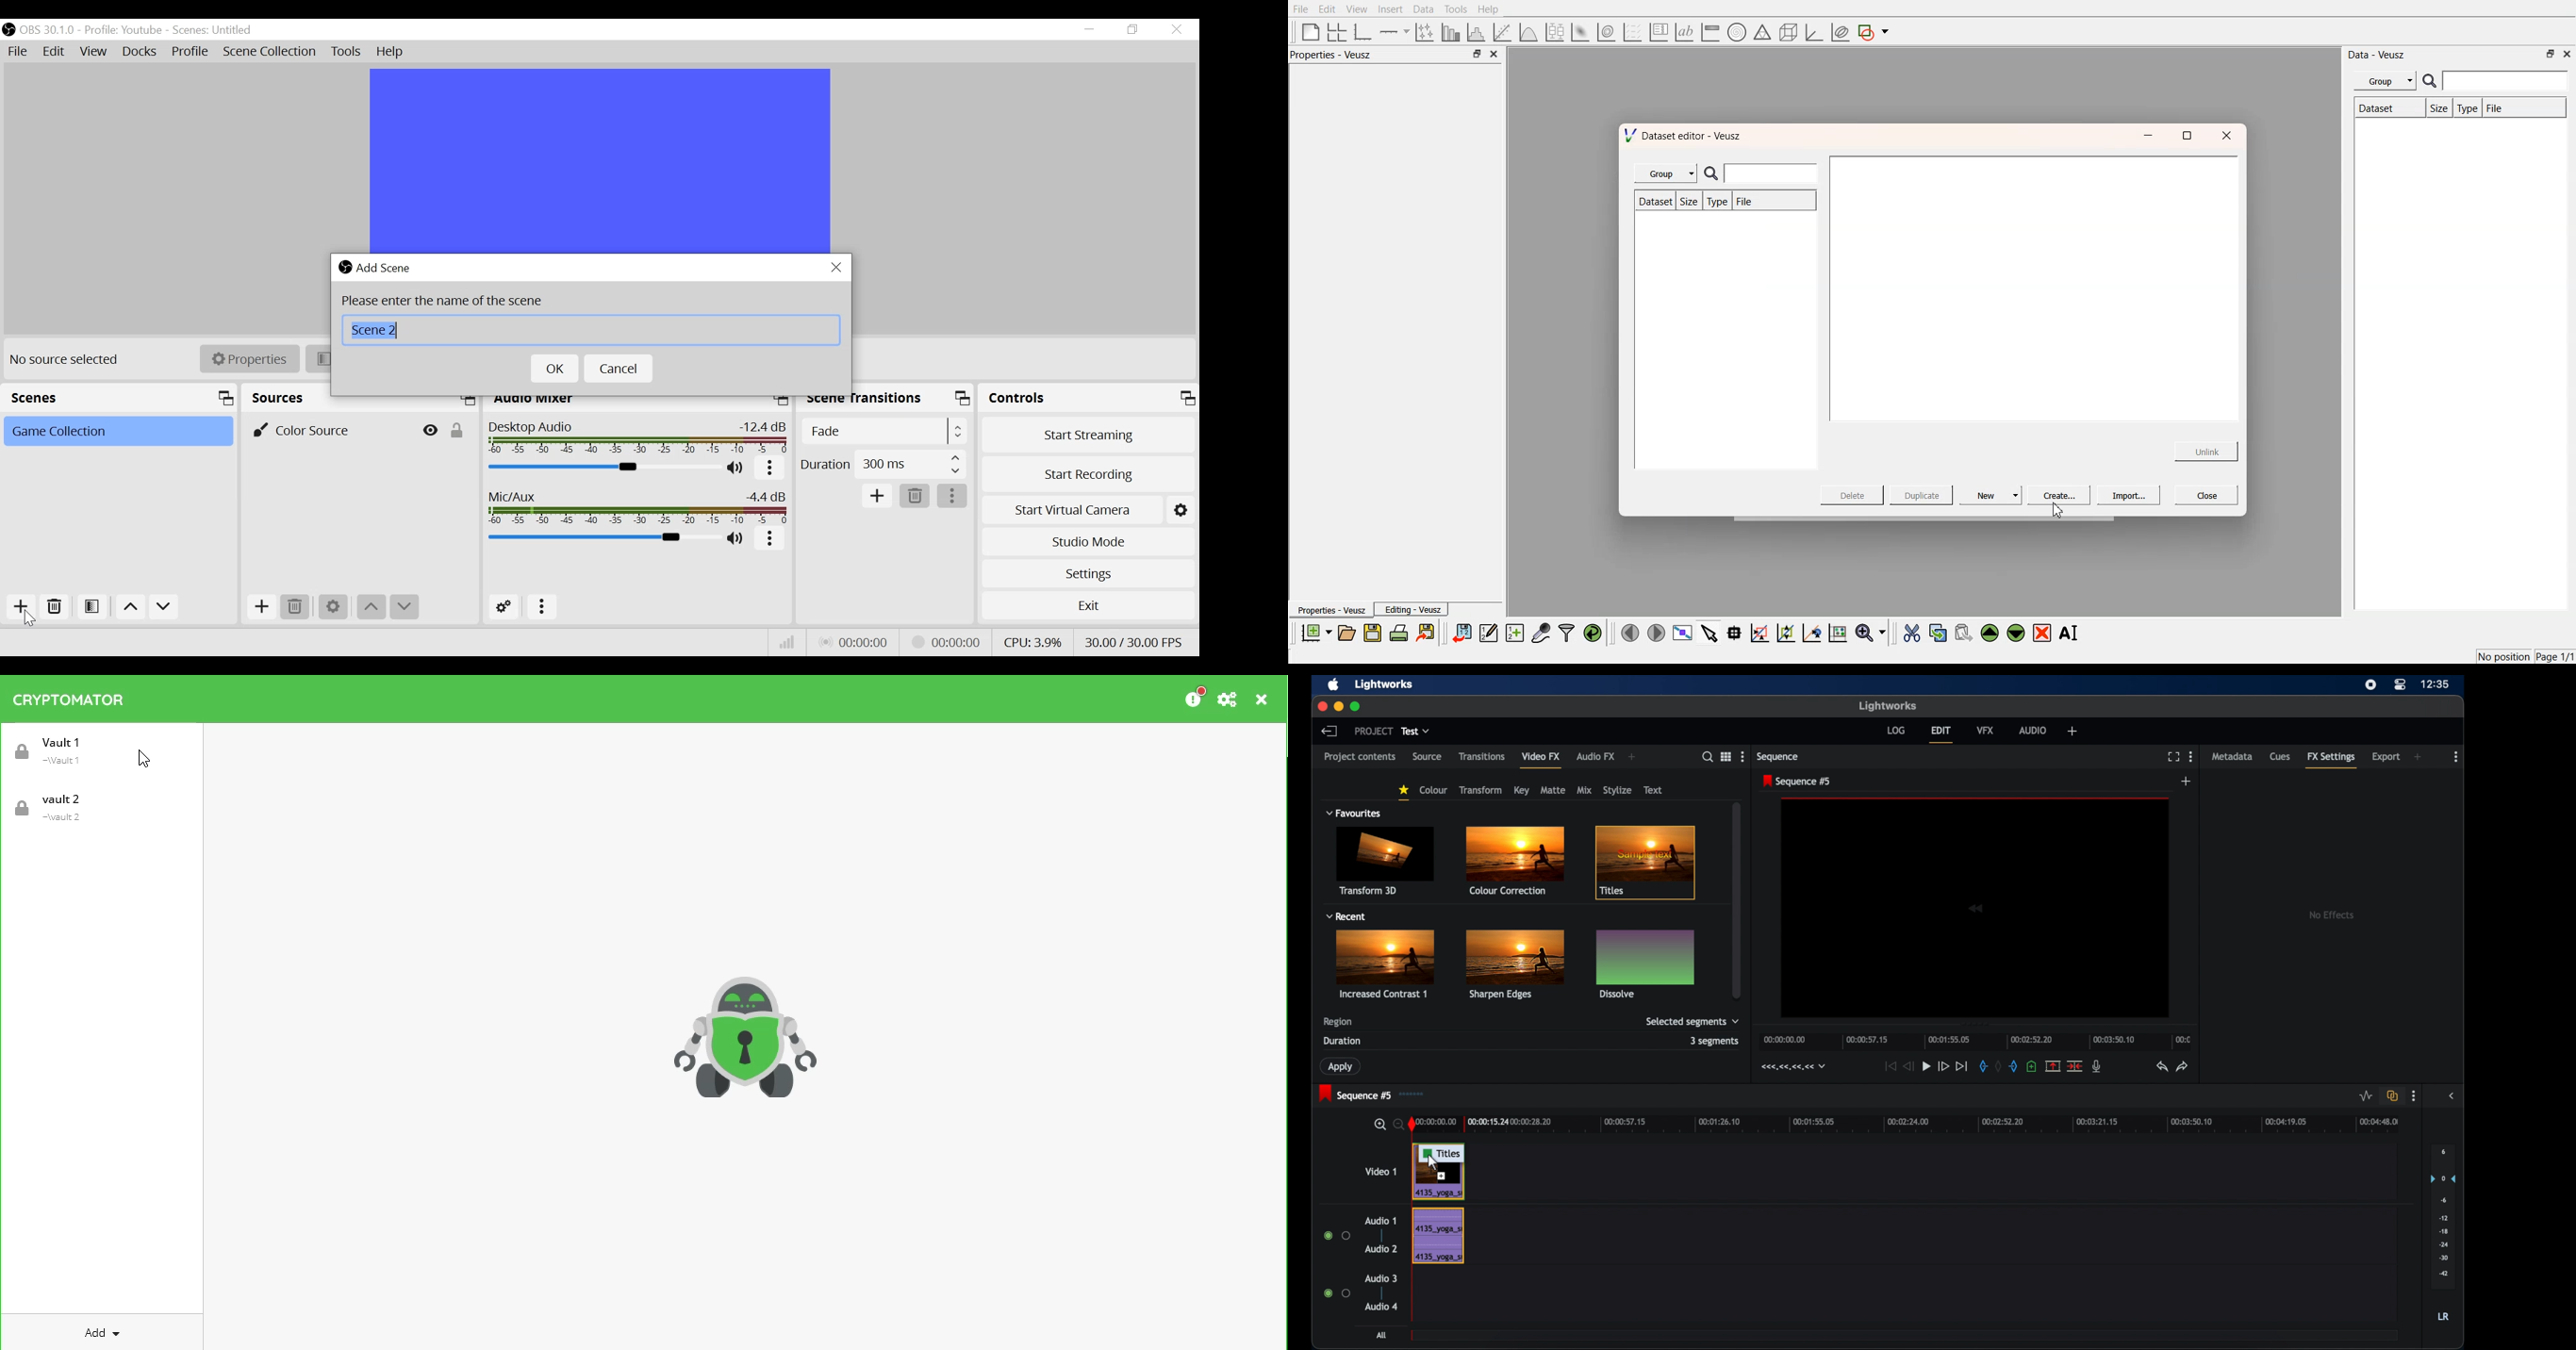 The height and width of the screenshot is (1372, 2576). What do you see at coordinates (442, 301) in the screenshot?
I see `Please enter the name of the scene` at bounding box center [442, 301].